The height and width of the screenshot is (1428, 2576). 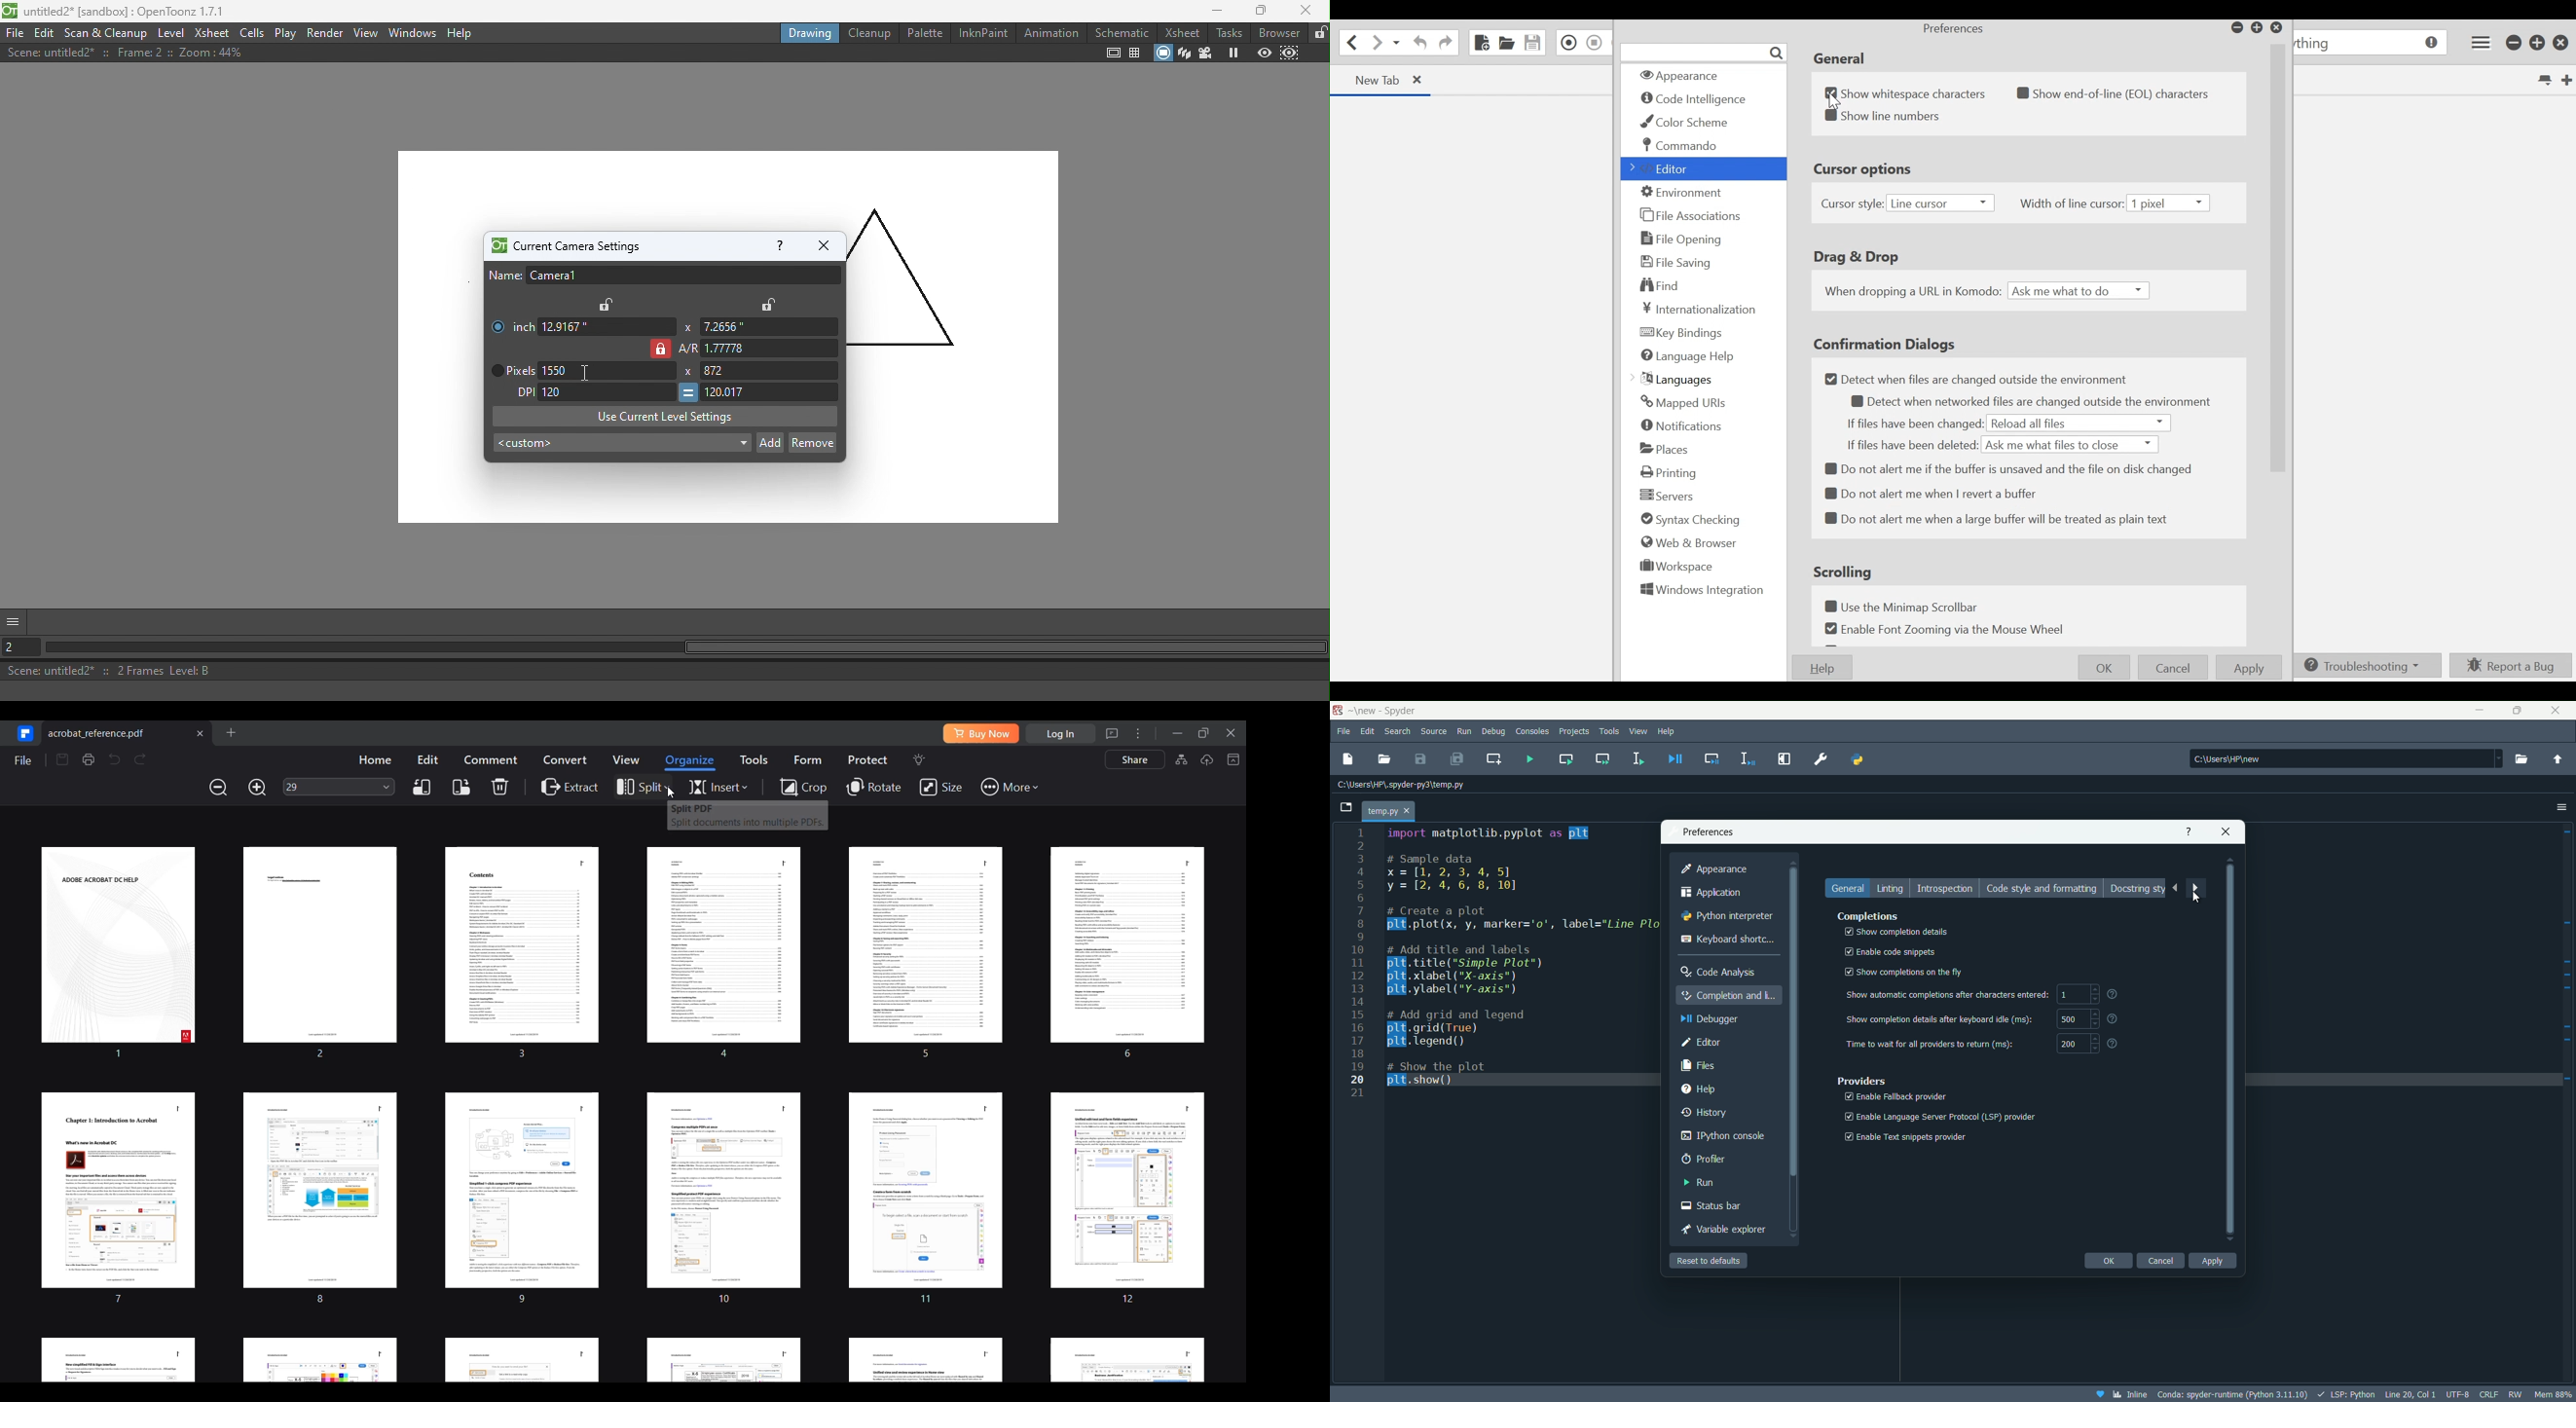 I want to click on time to wait for ai providers to return, so click(x=1933, y=1044).